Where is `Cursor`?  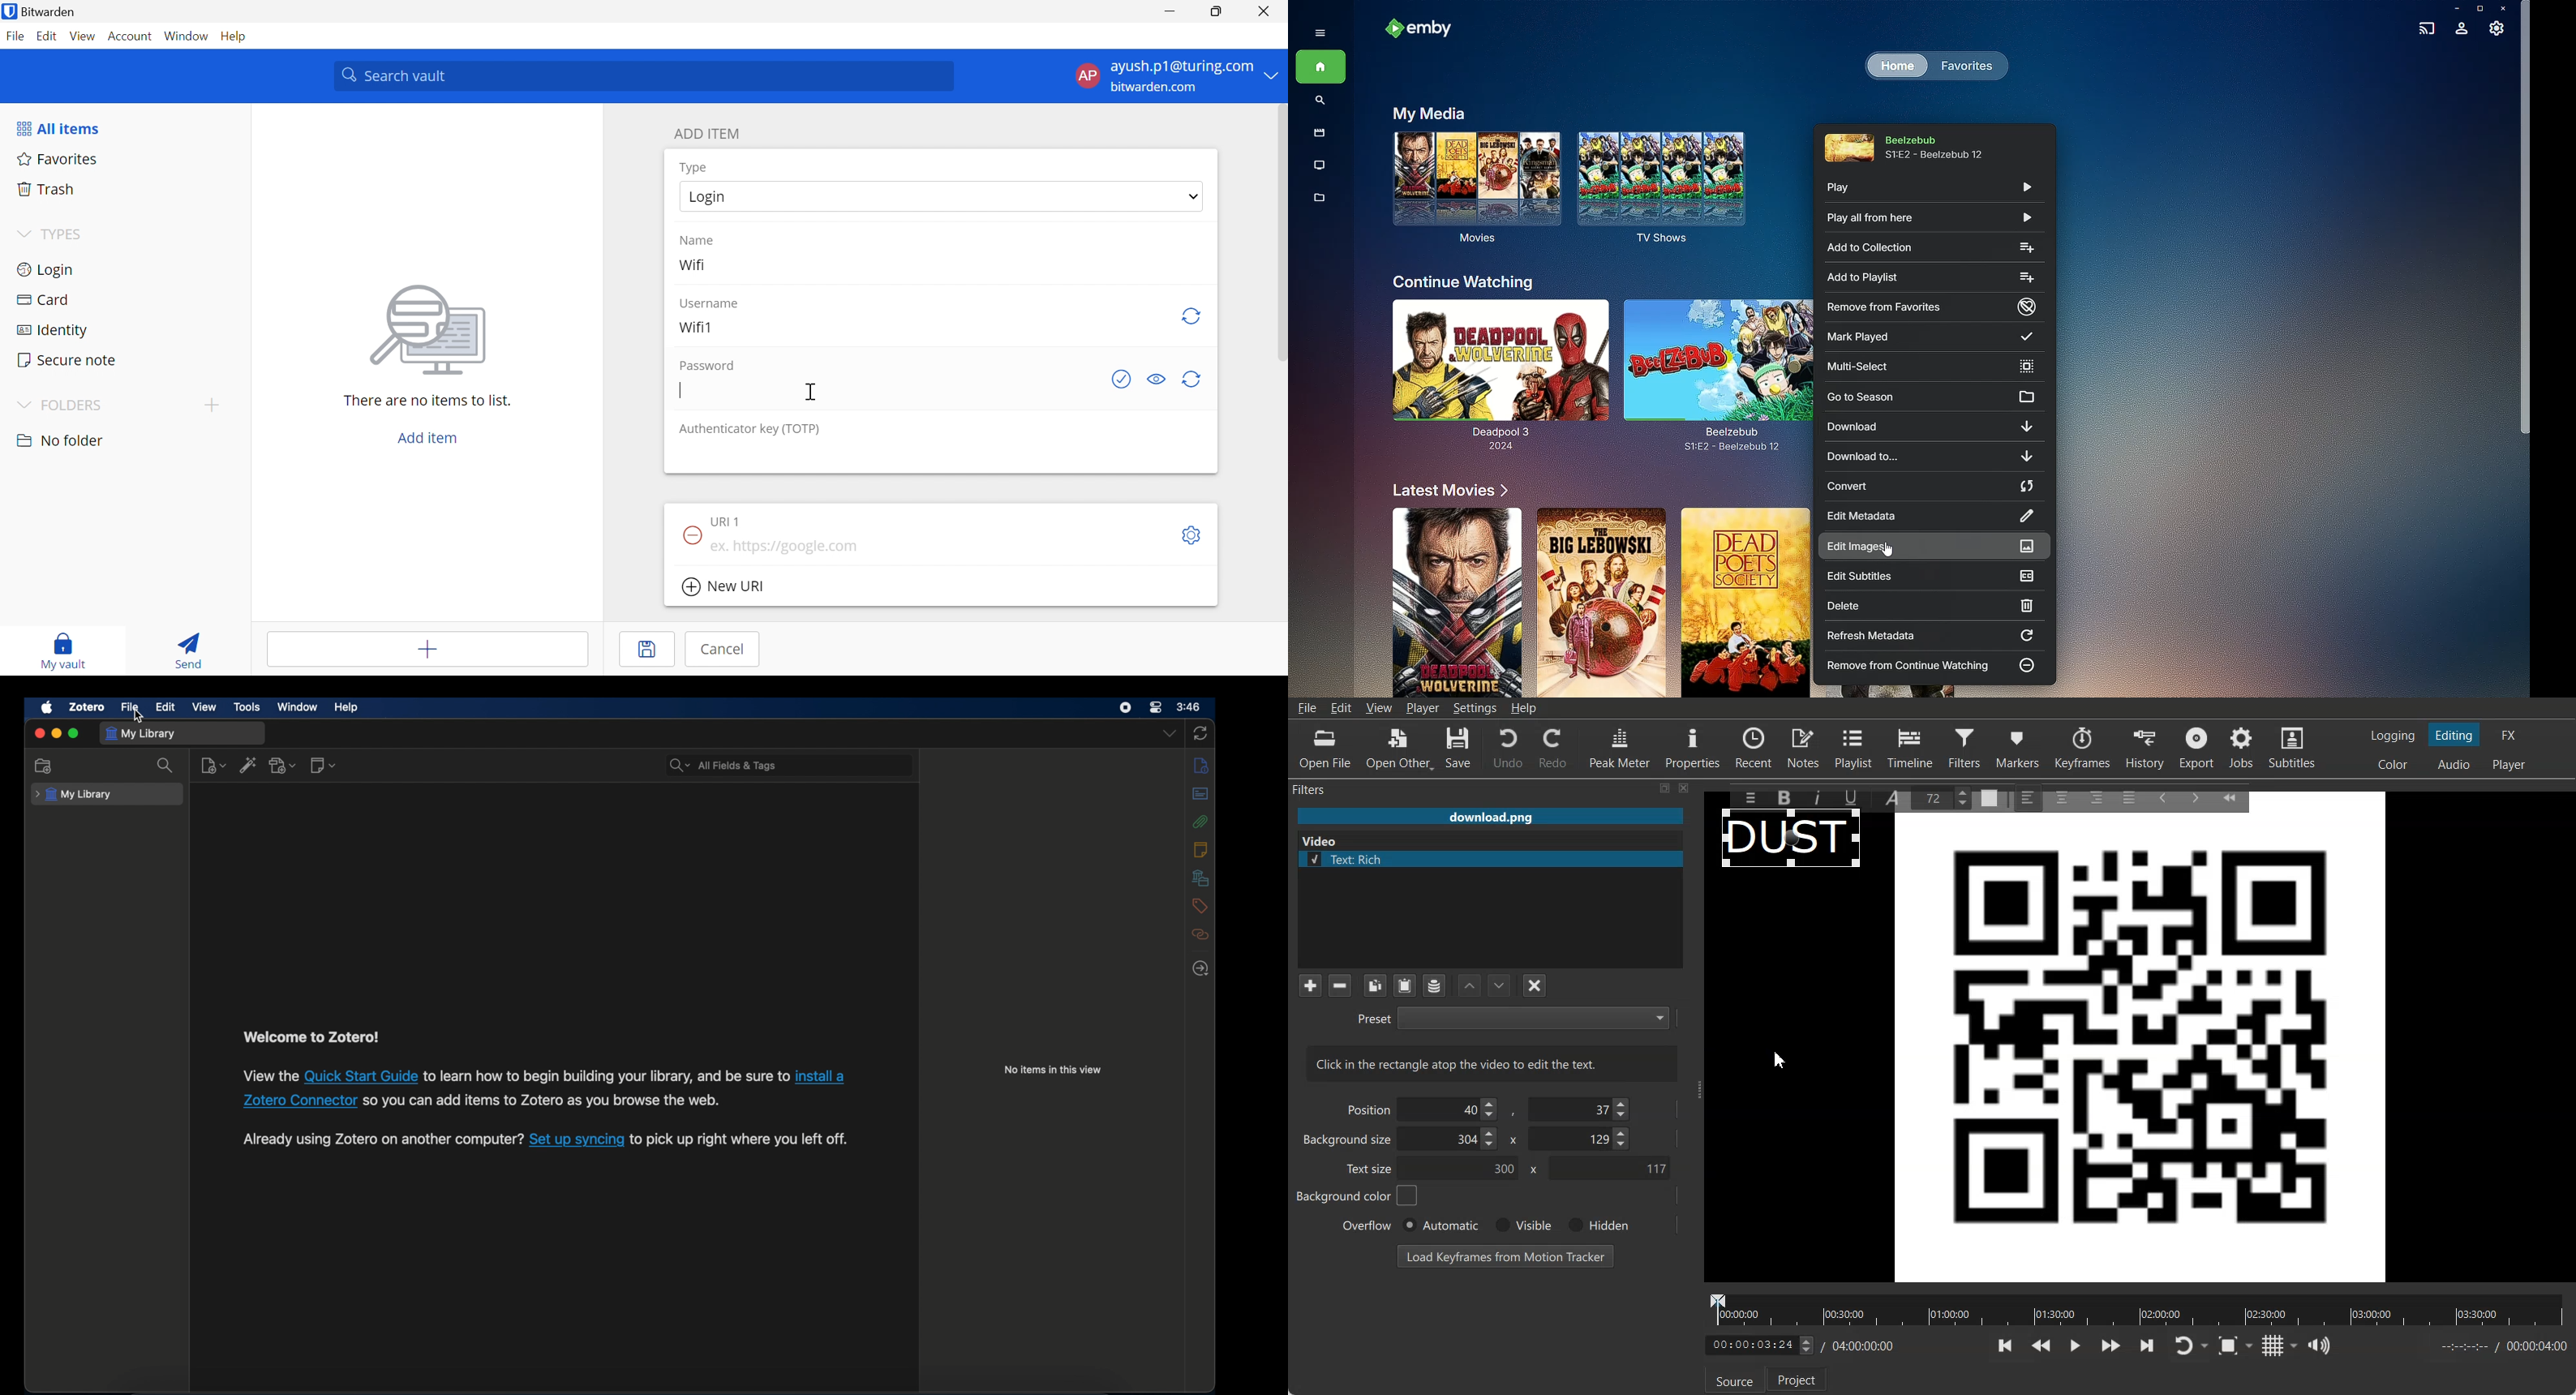
Cursor is located at coordinates (811, 394).